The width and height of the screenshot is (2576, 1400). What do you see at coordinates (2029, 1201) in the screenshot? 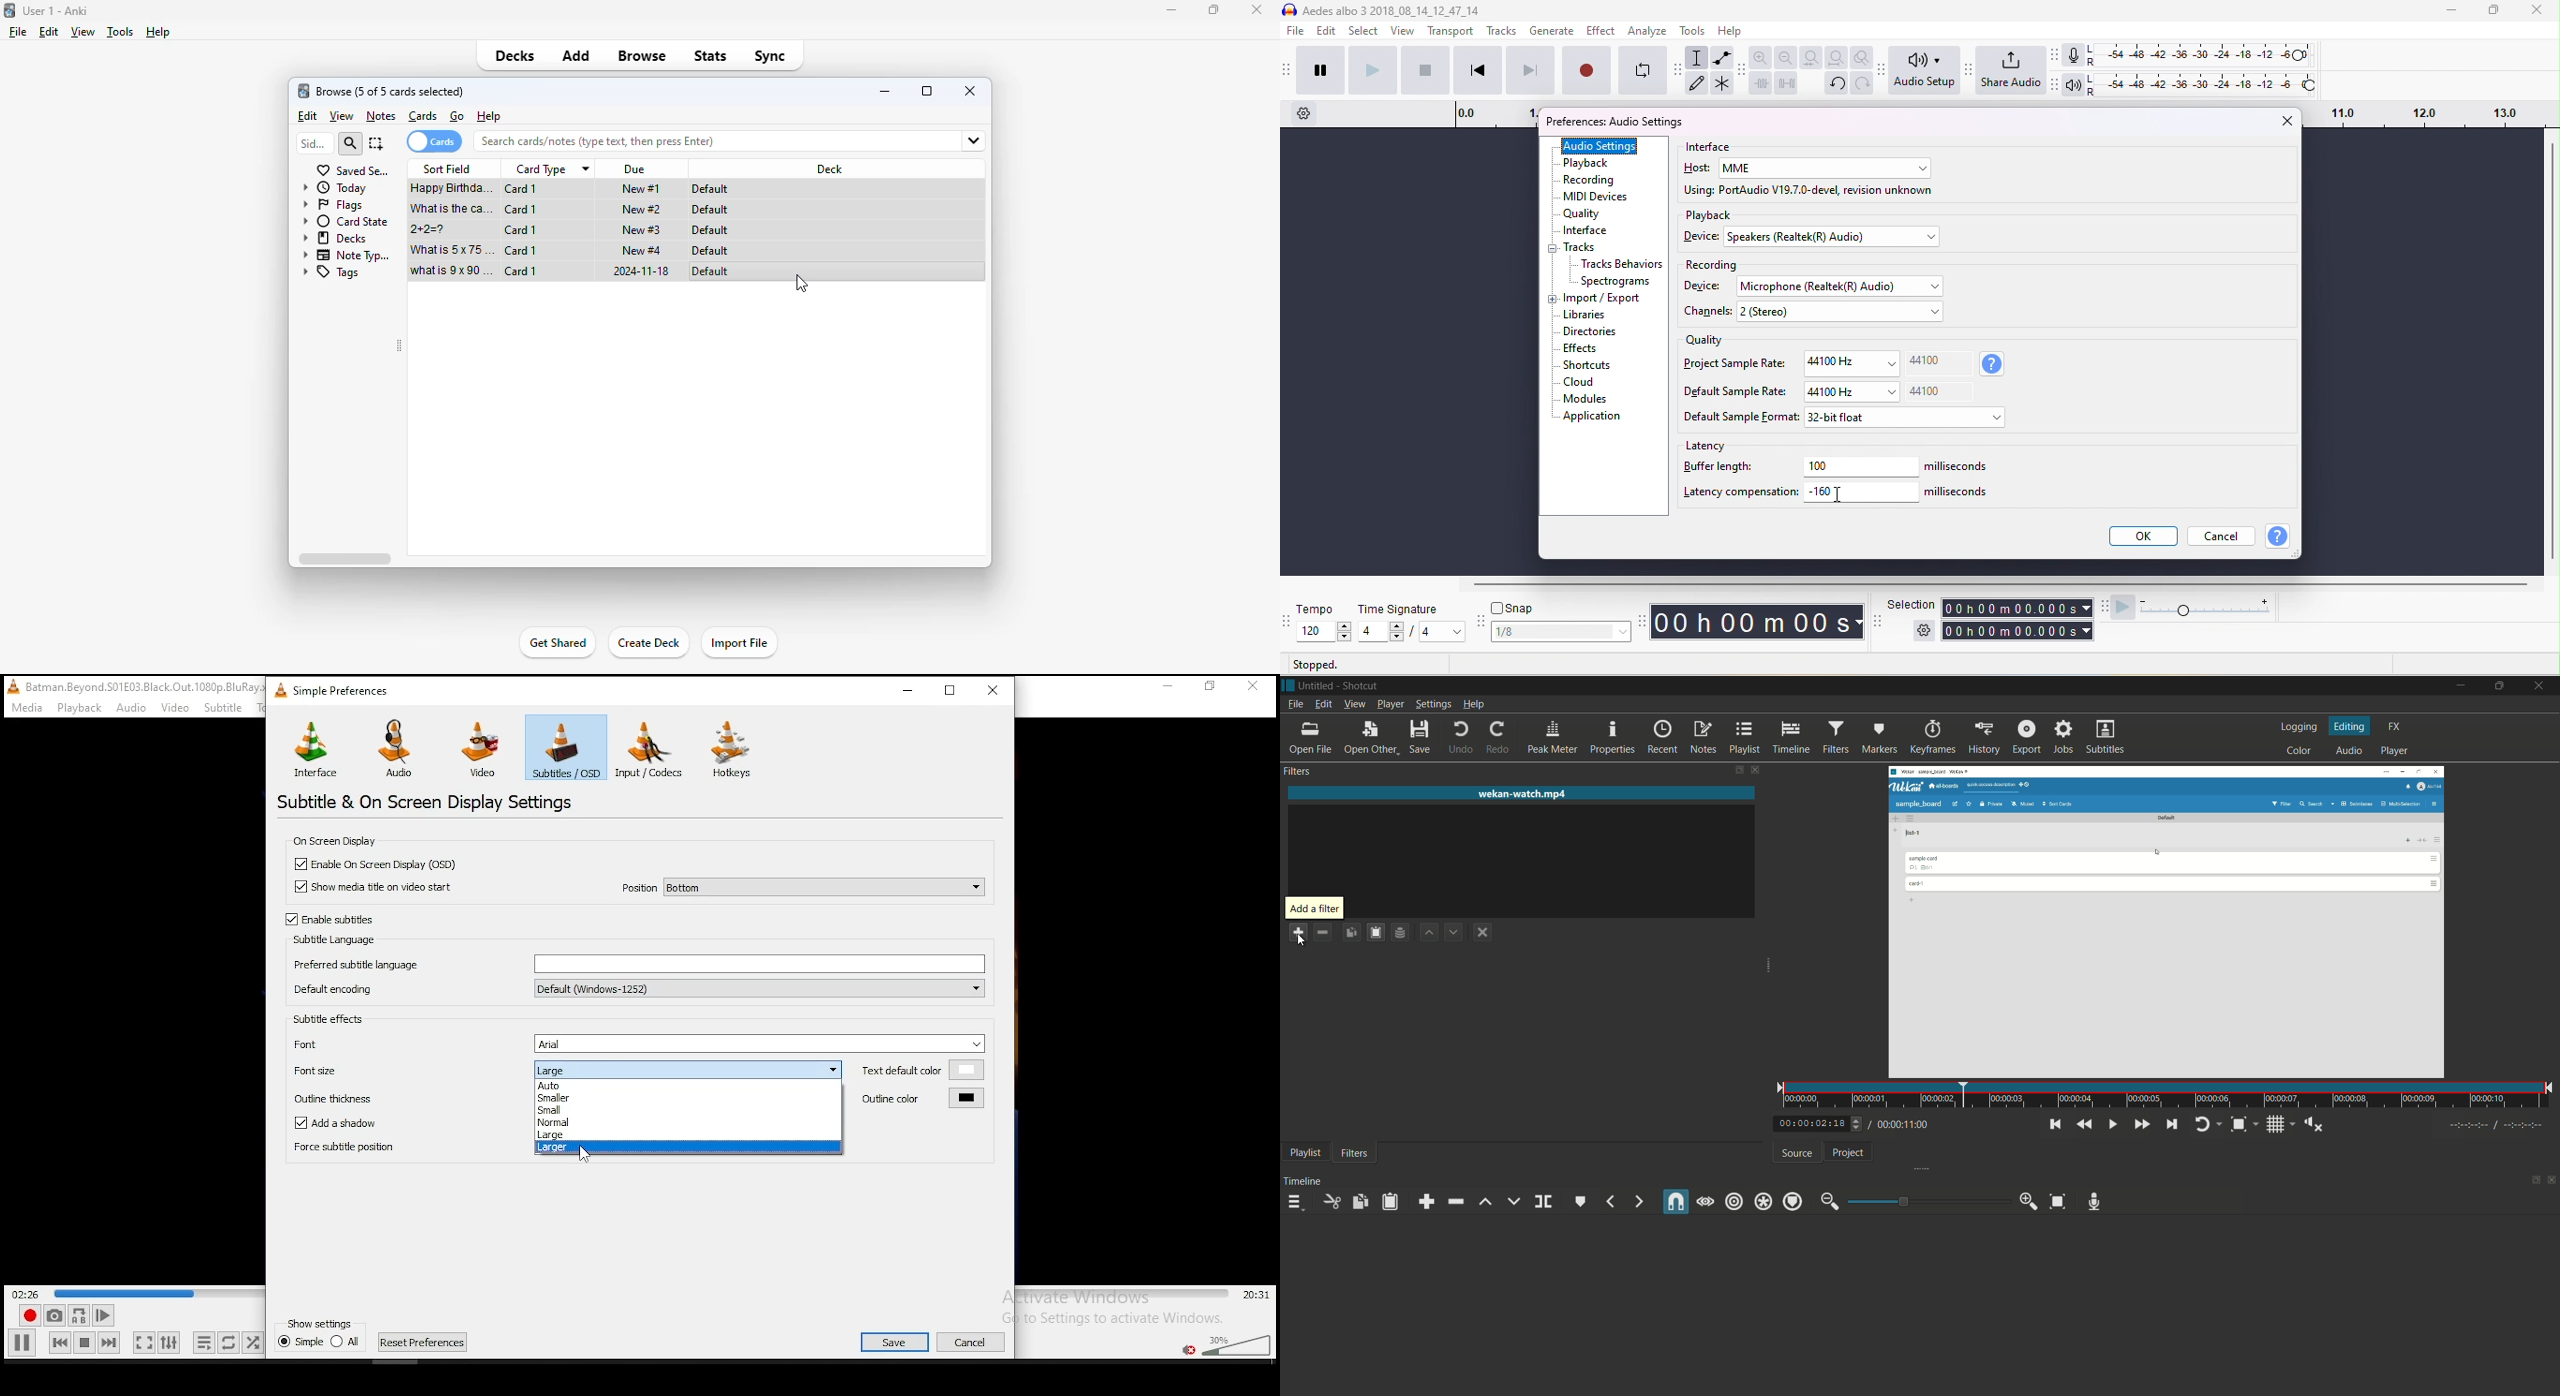
I see `zoom in` at bounding box center [2029, 1201].